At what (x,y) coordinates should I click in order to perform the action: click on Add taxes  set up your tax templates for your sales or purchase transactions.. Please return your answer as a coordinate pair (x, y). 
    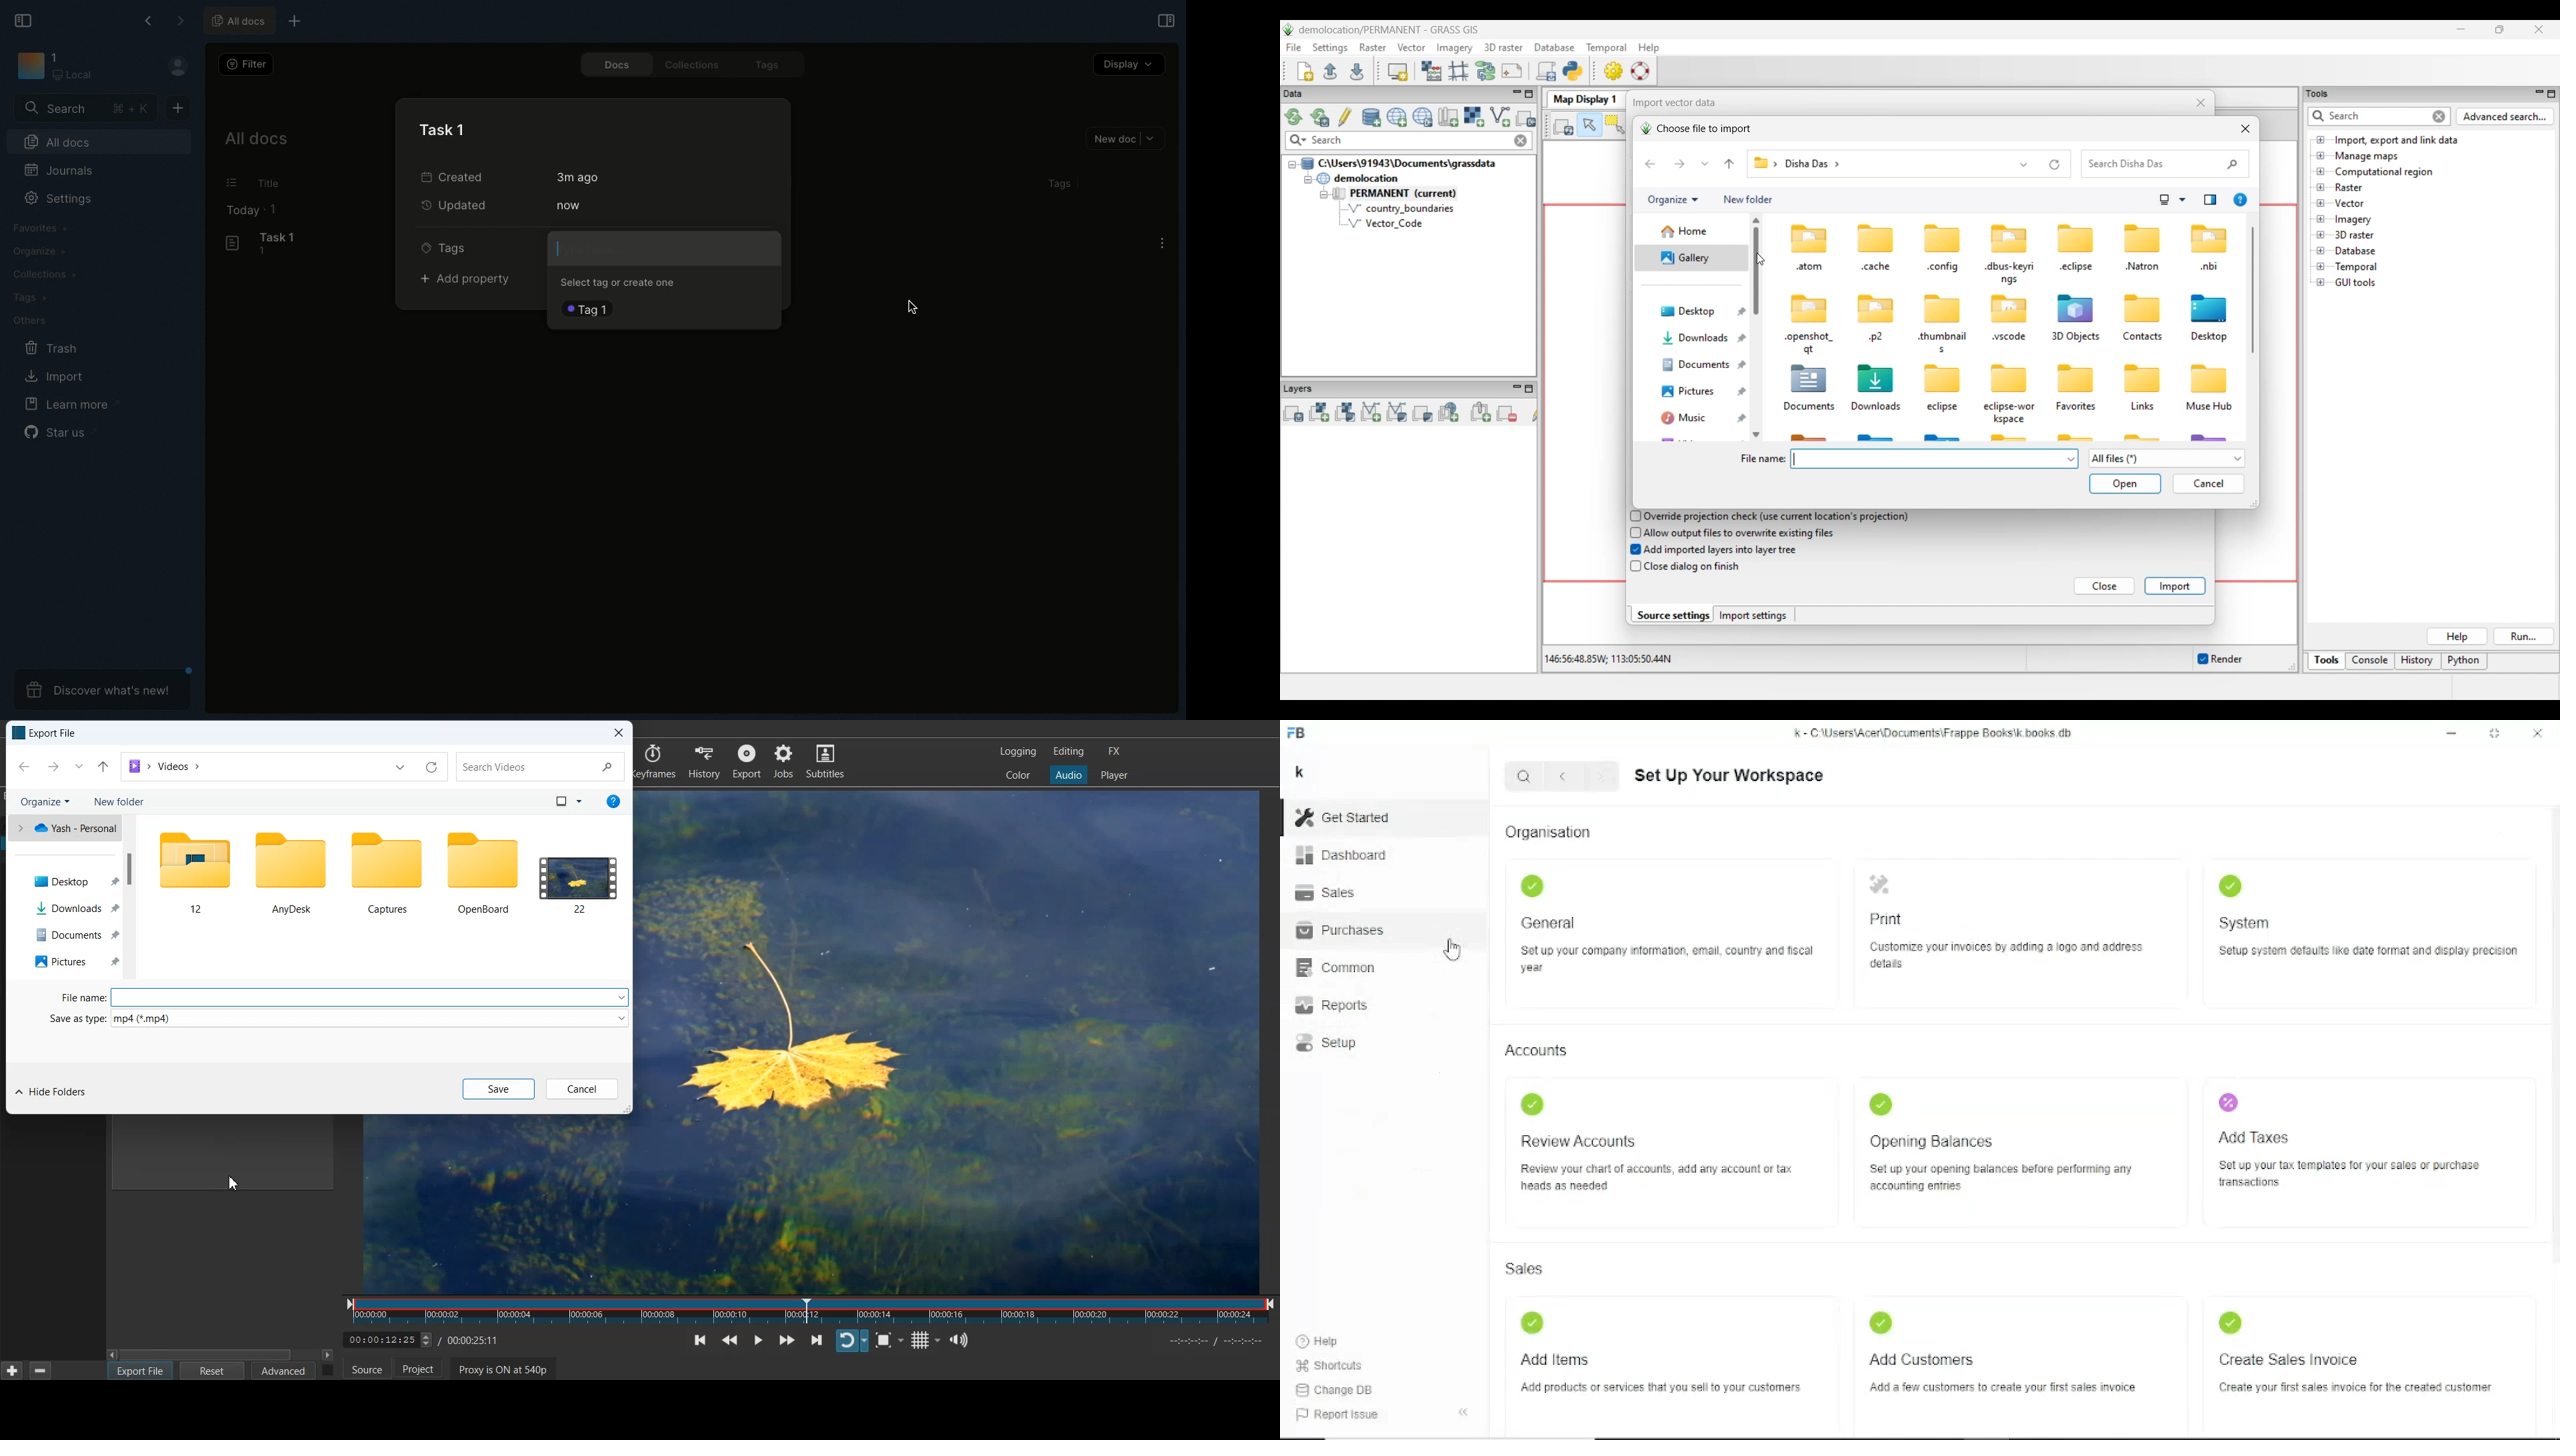
    Looking at the image, I should click on (2352, 1144).